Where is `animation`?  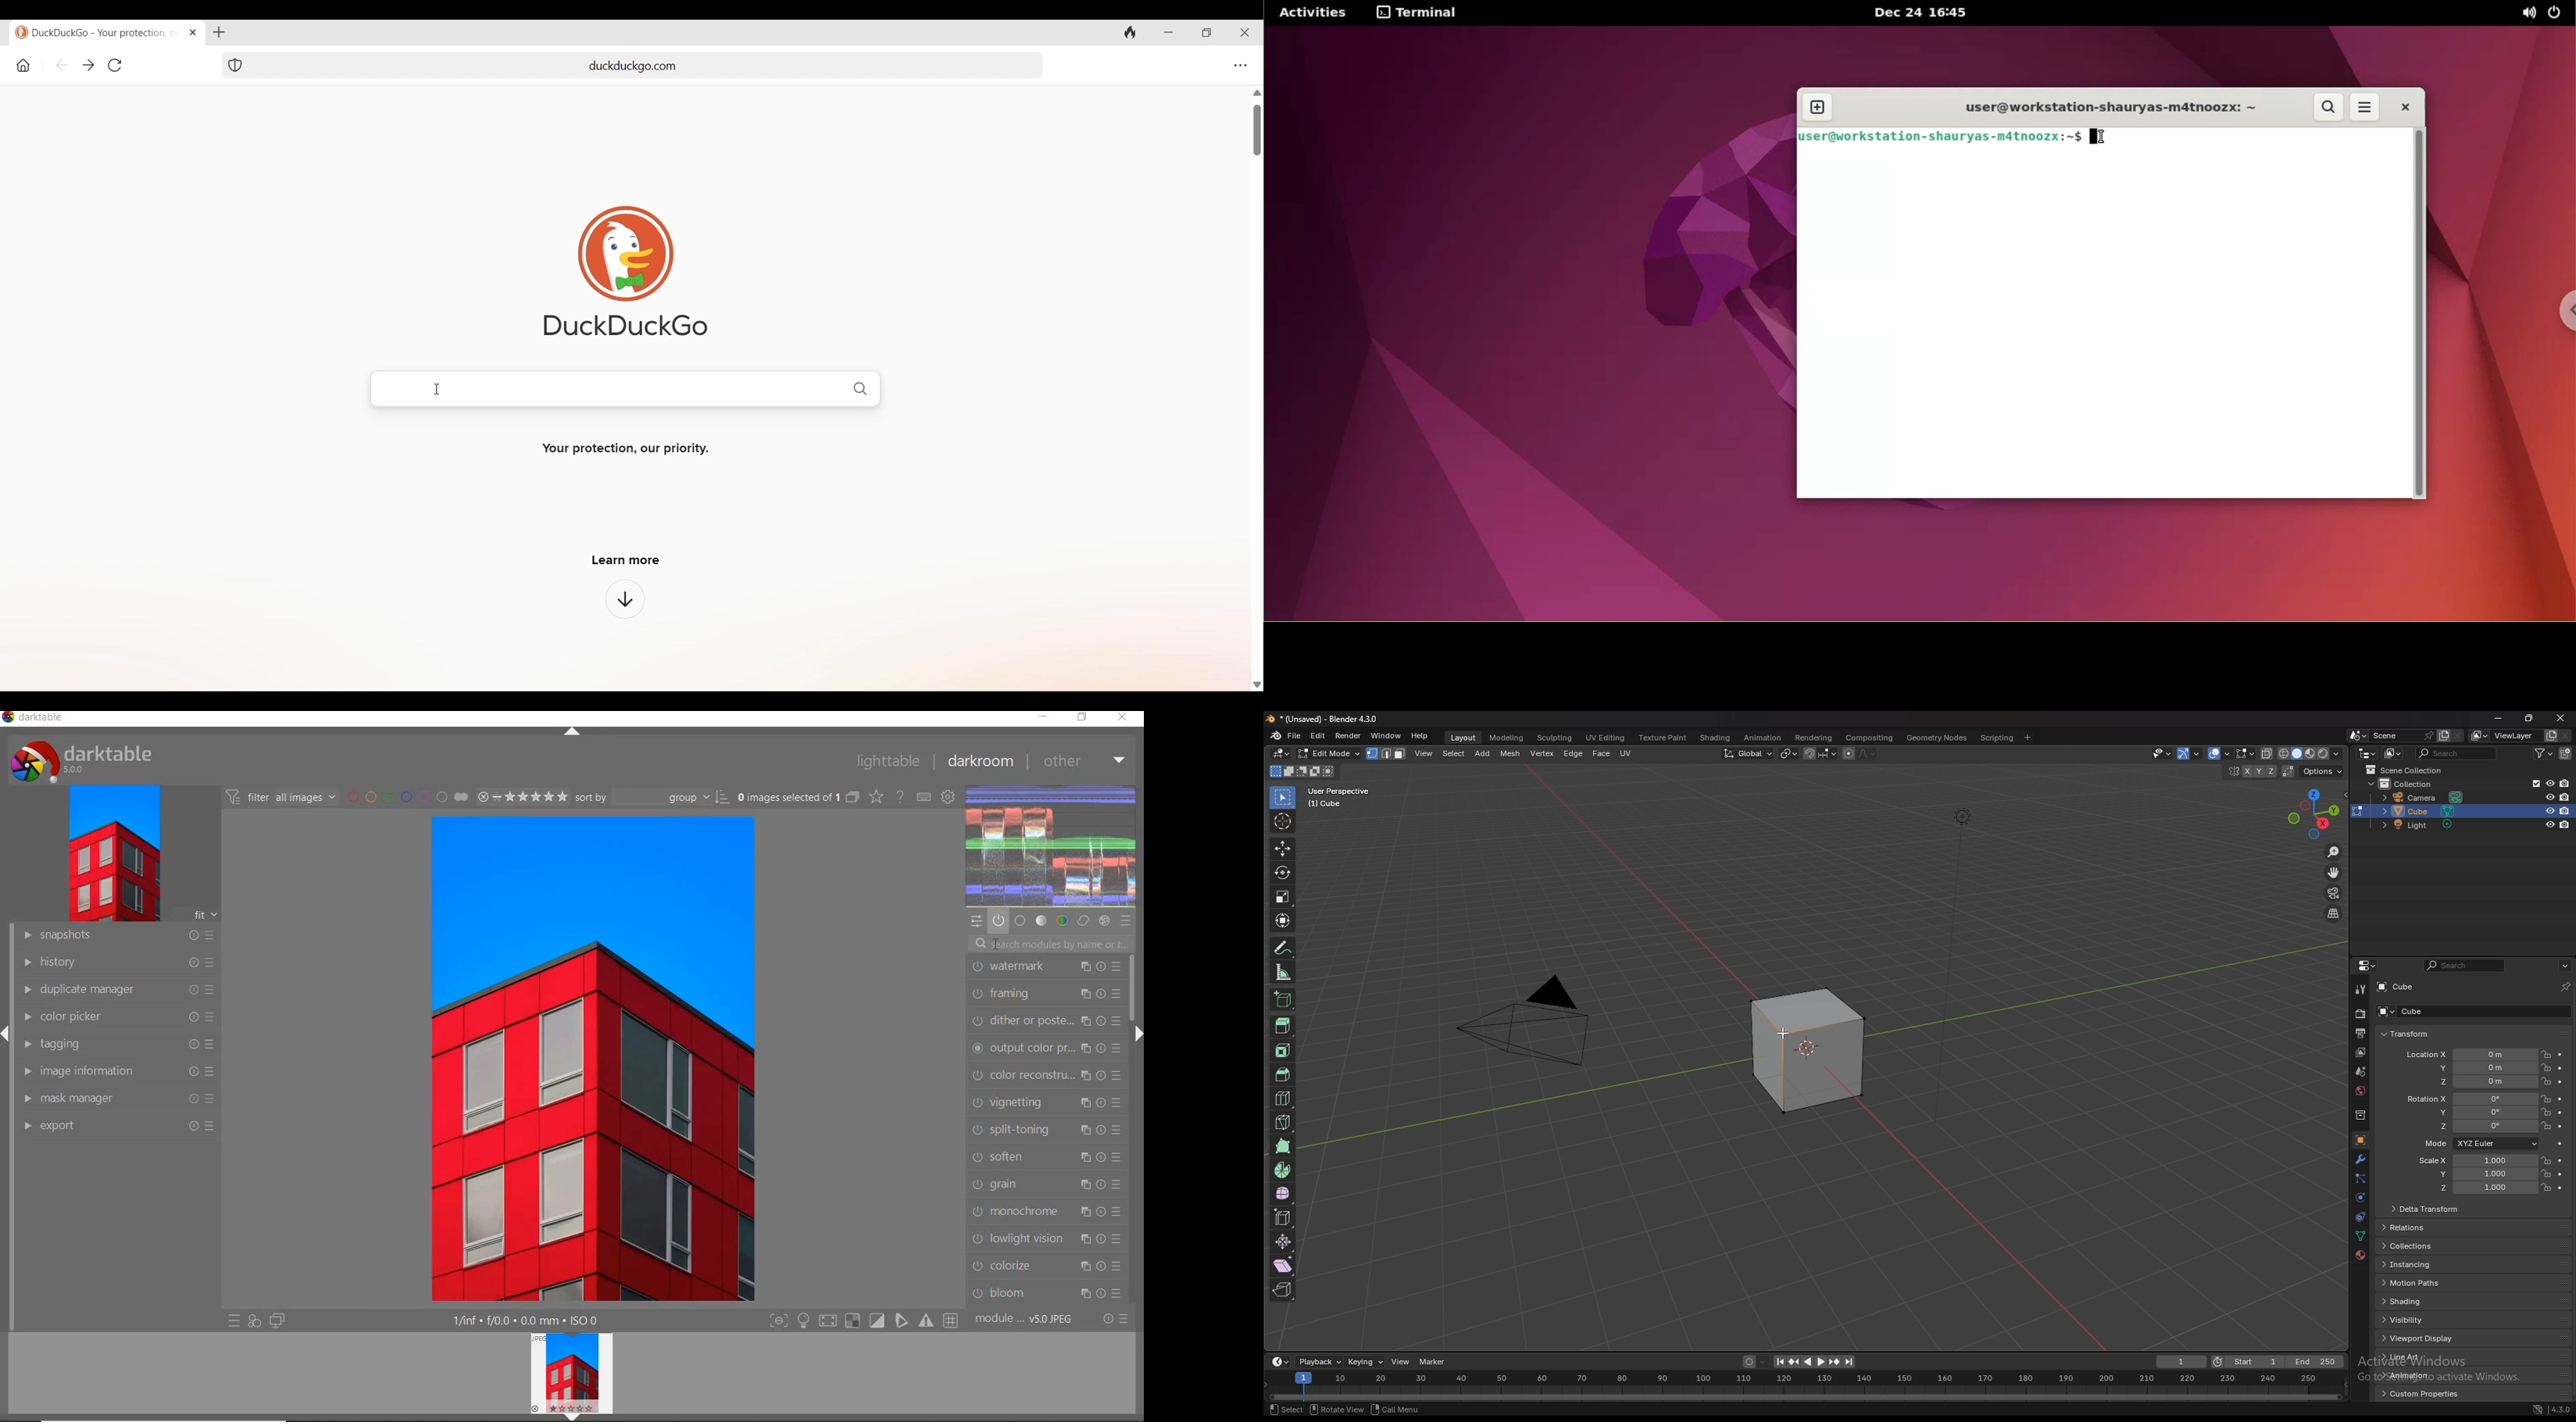
animation is located at coordinates (1764, 738).